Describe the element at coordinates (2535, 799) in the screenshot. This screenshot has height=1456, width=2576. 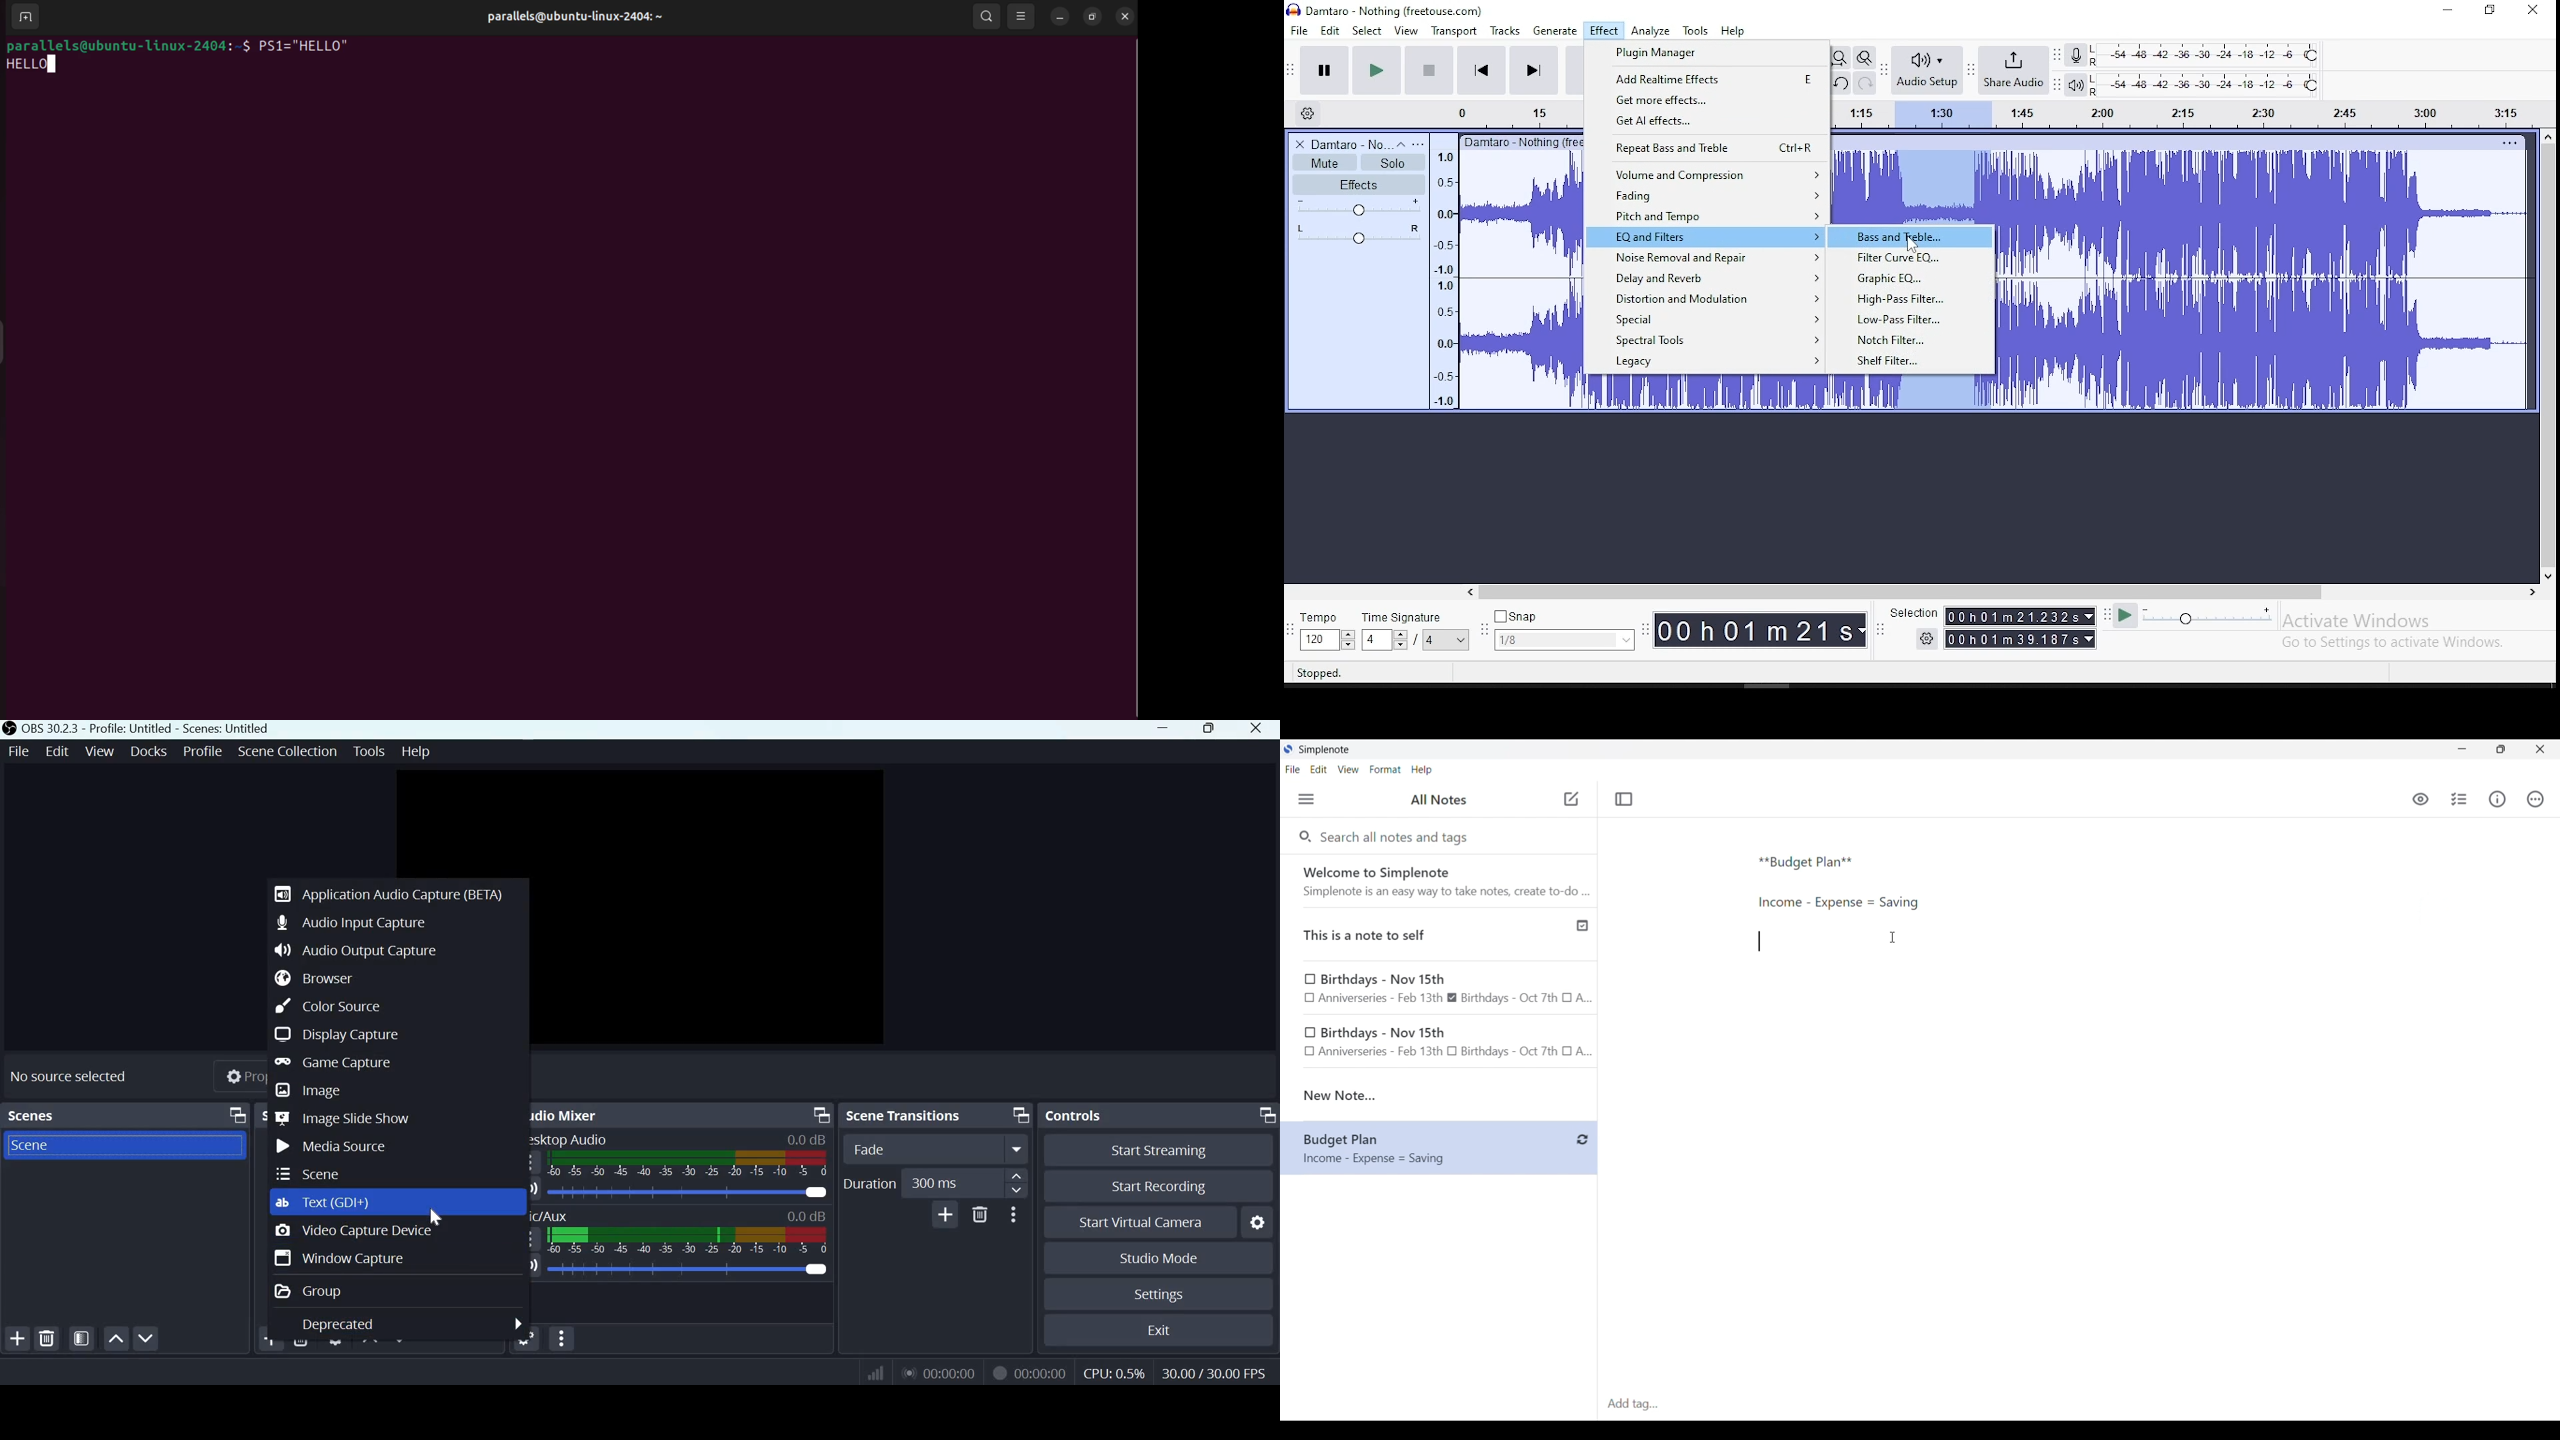
I see `Actions` at that location.